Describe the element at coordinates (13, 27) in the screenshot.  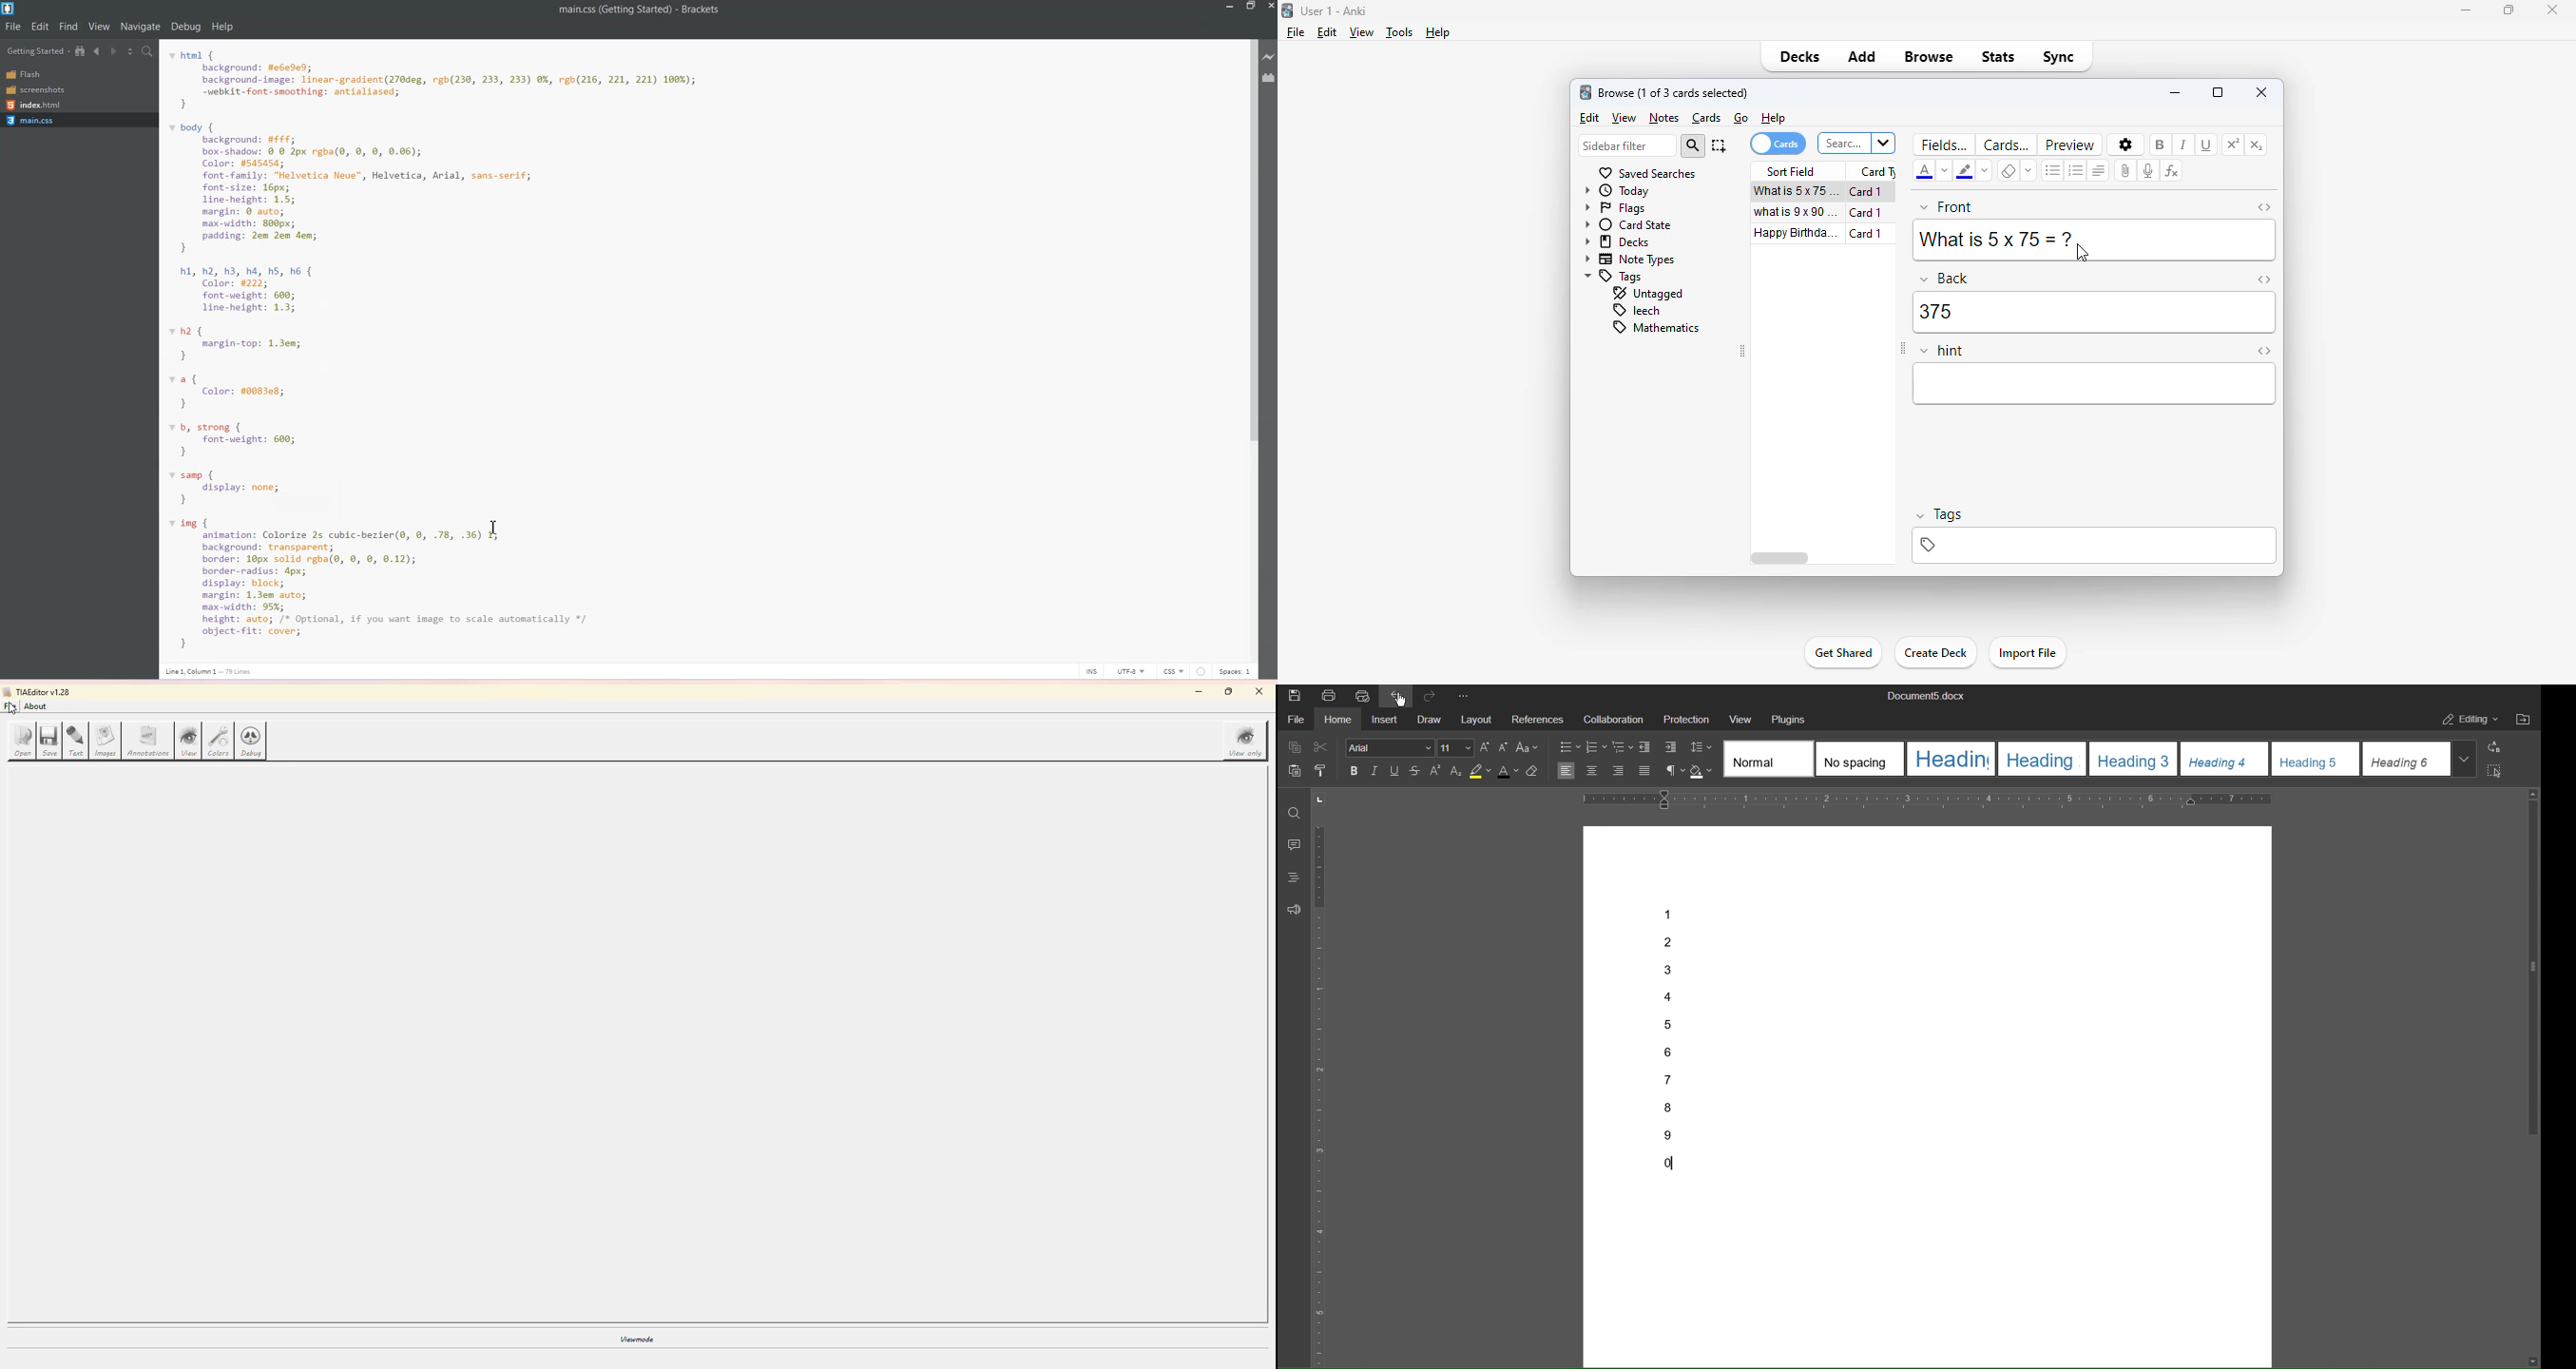
I see `File` at that location.